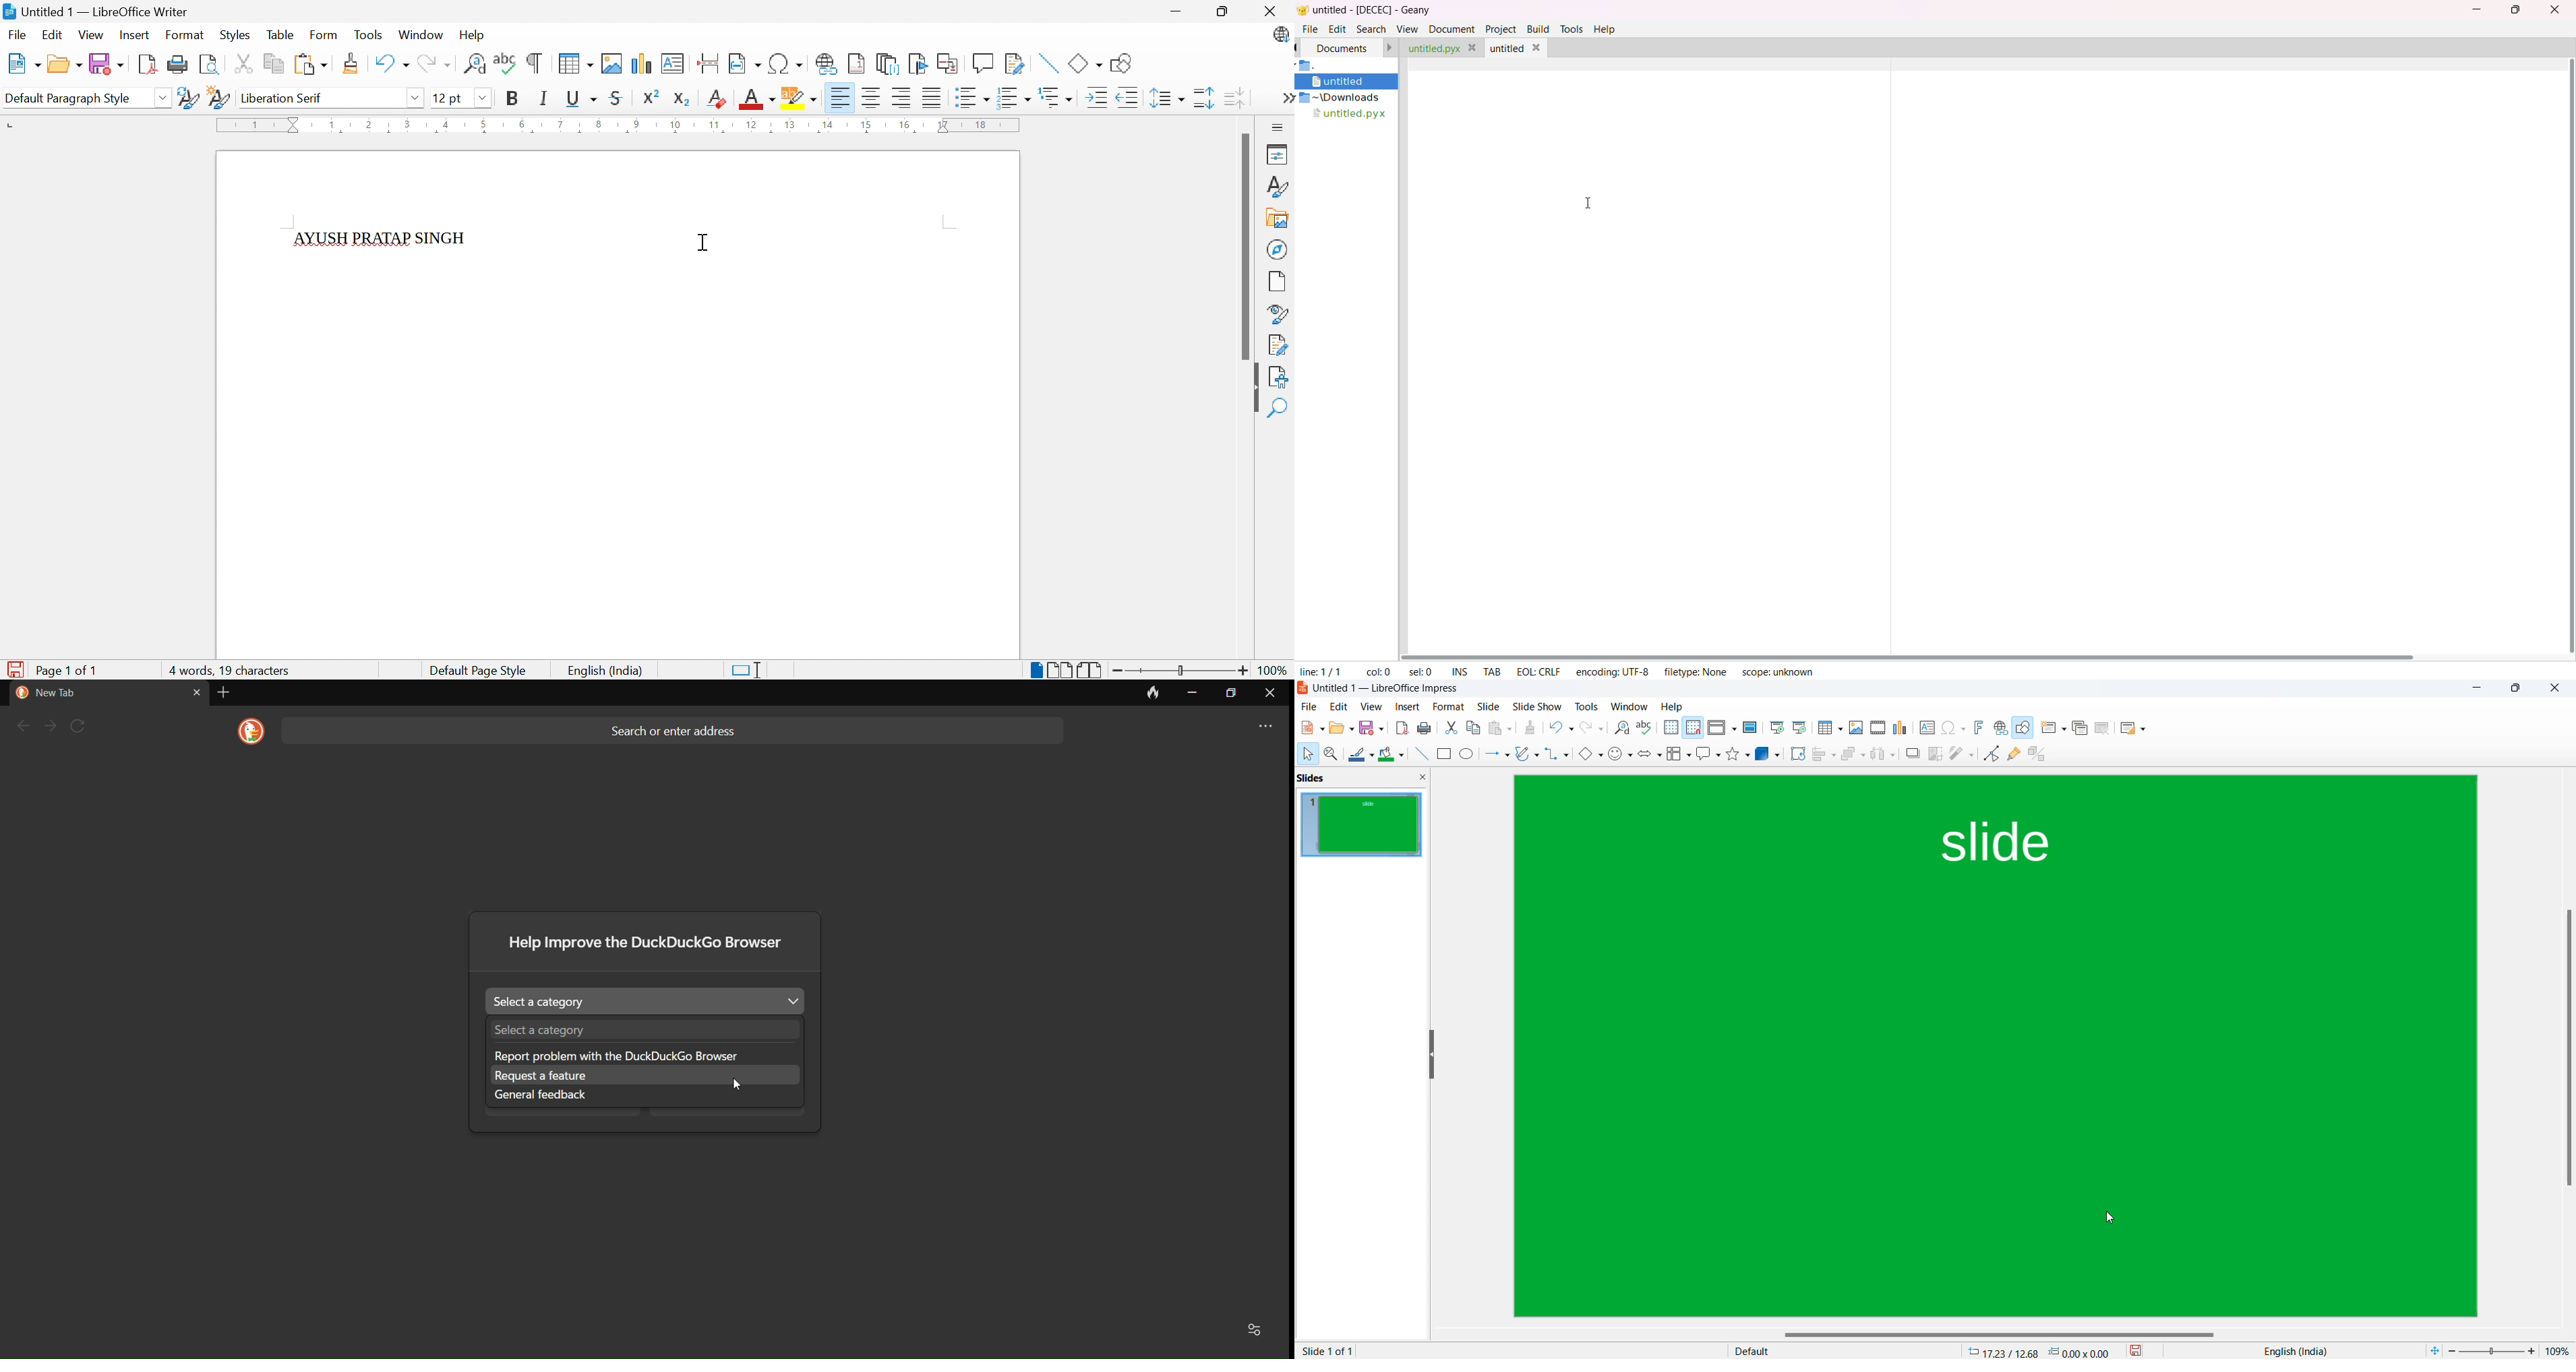  Describe the element at coordinates (616, 100) in the screenshot. I see `Strikethrough` at that location.